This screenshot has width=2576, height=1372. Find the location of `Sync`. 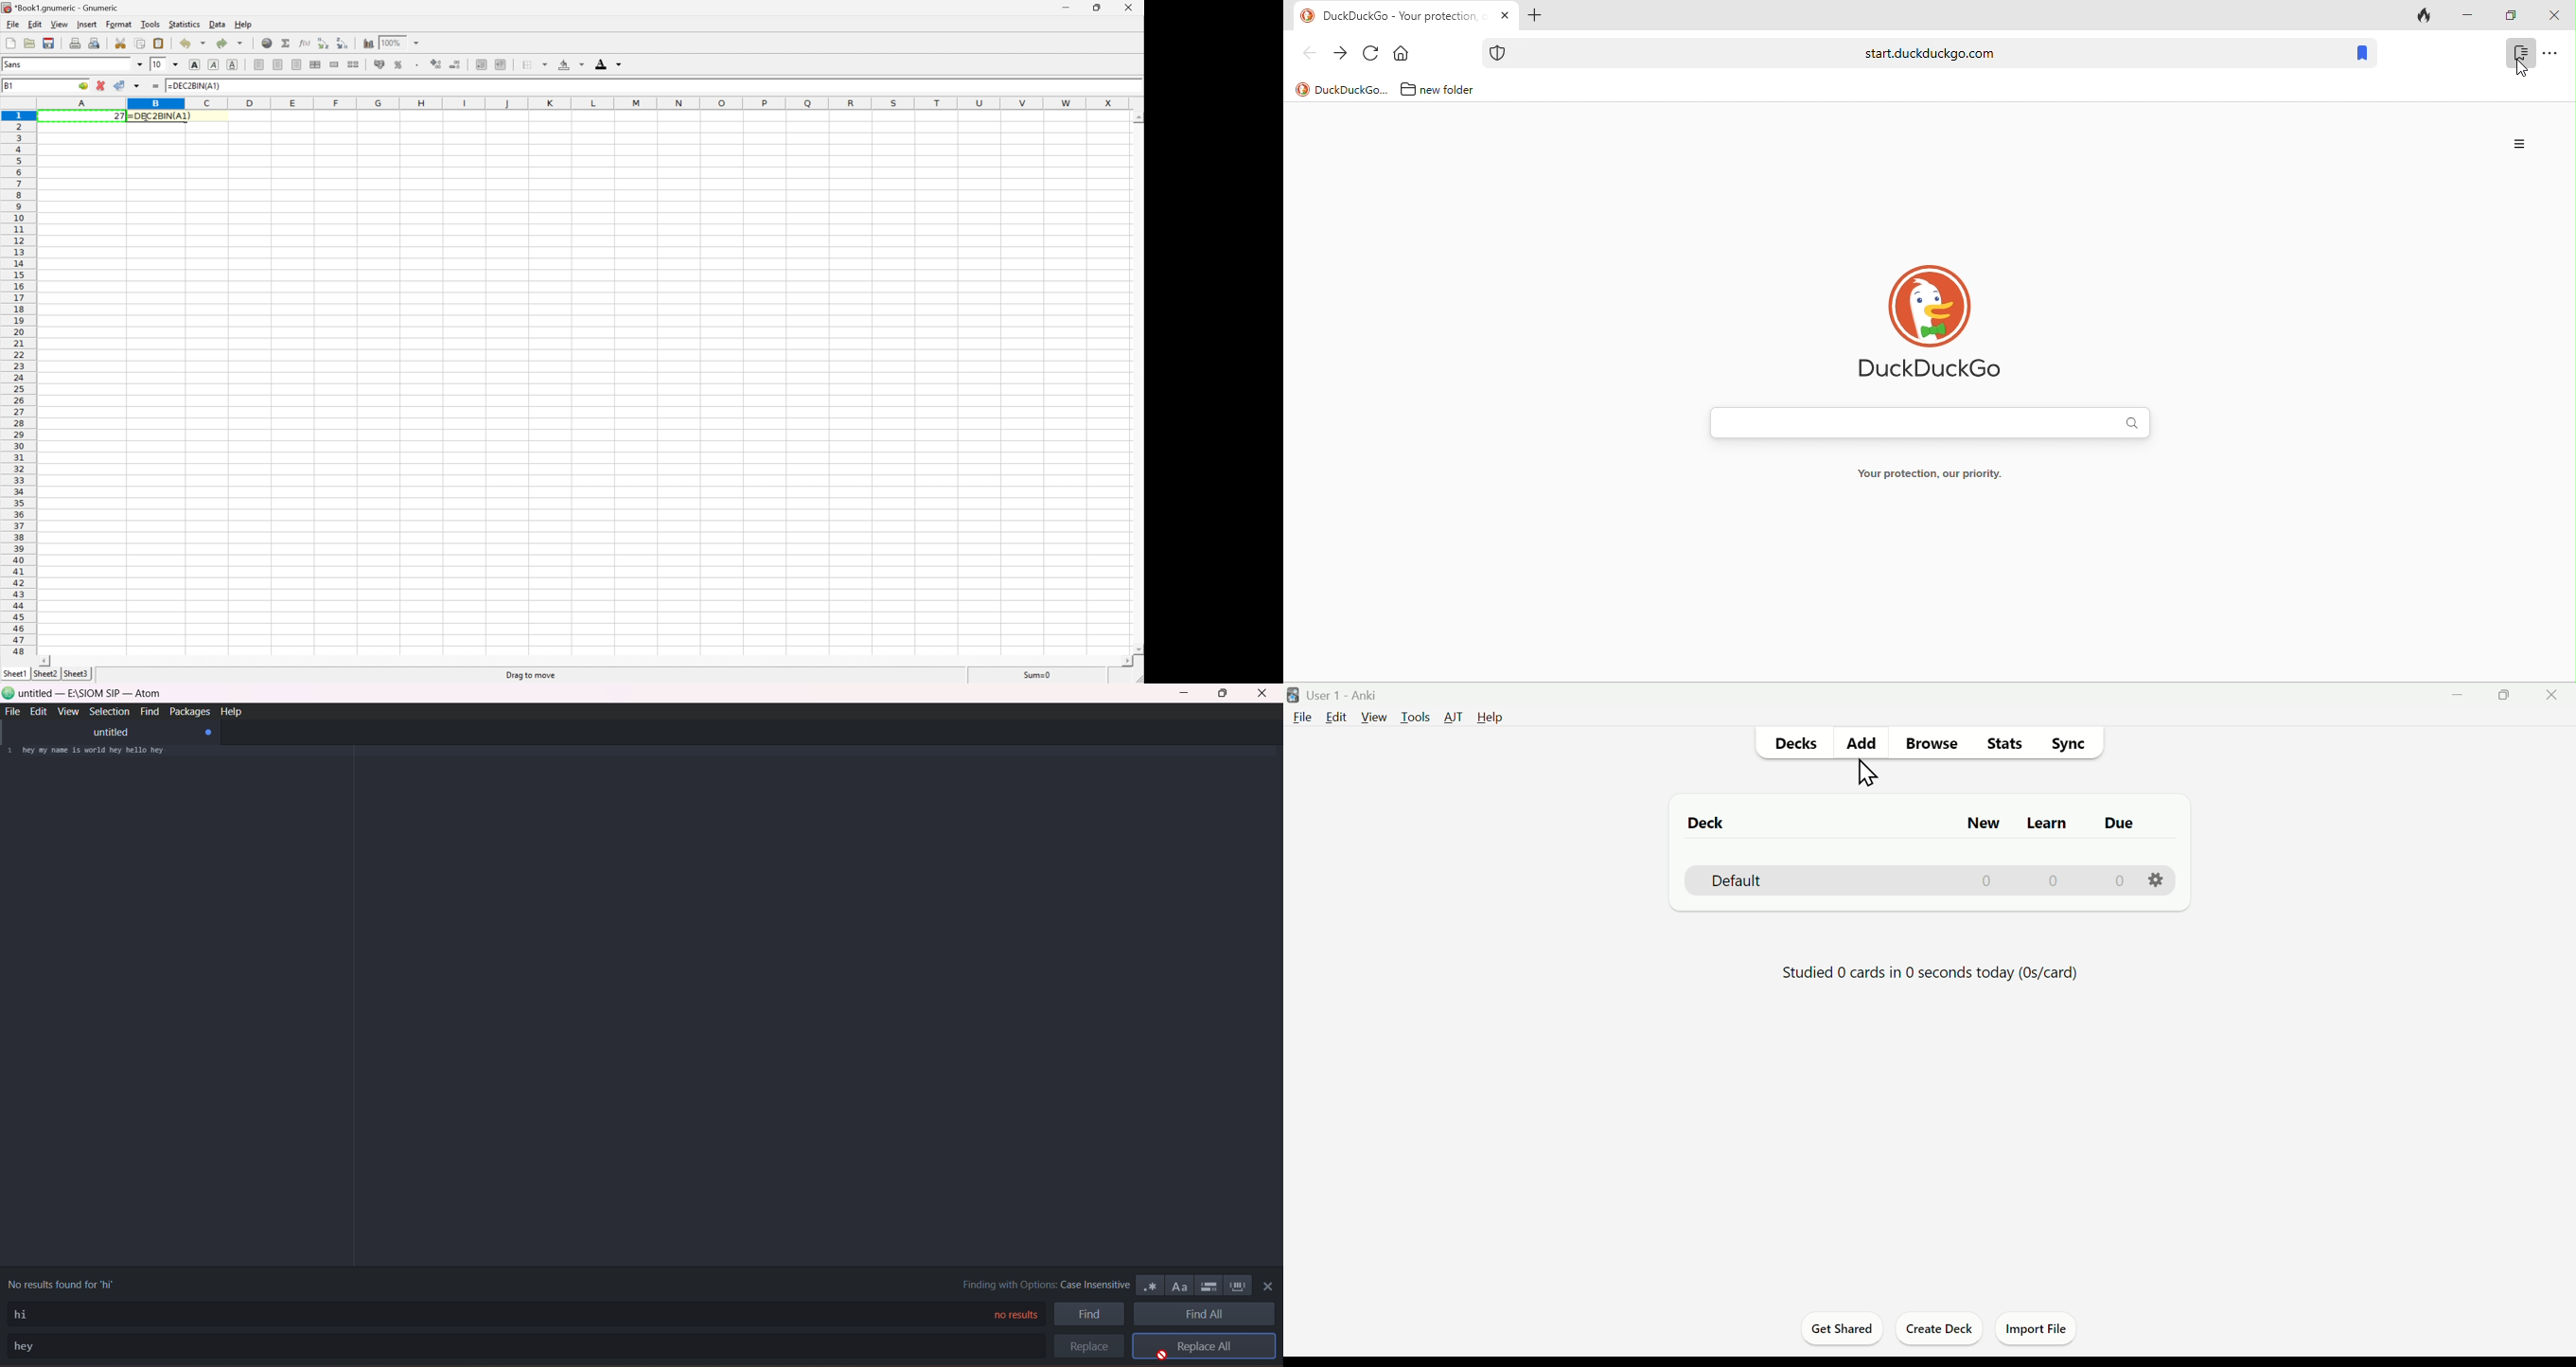

Sync is located at coordinates (2070, 743).